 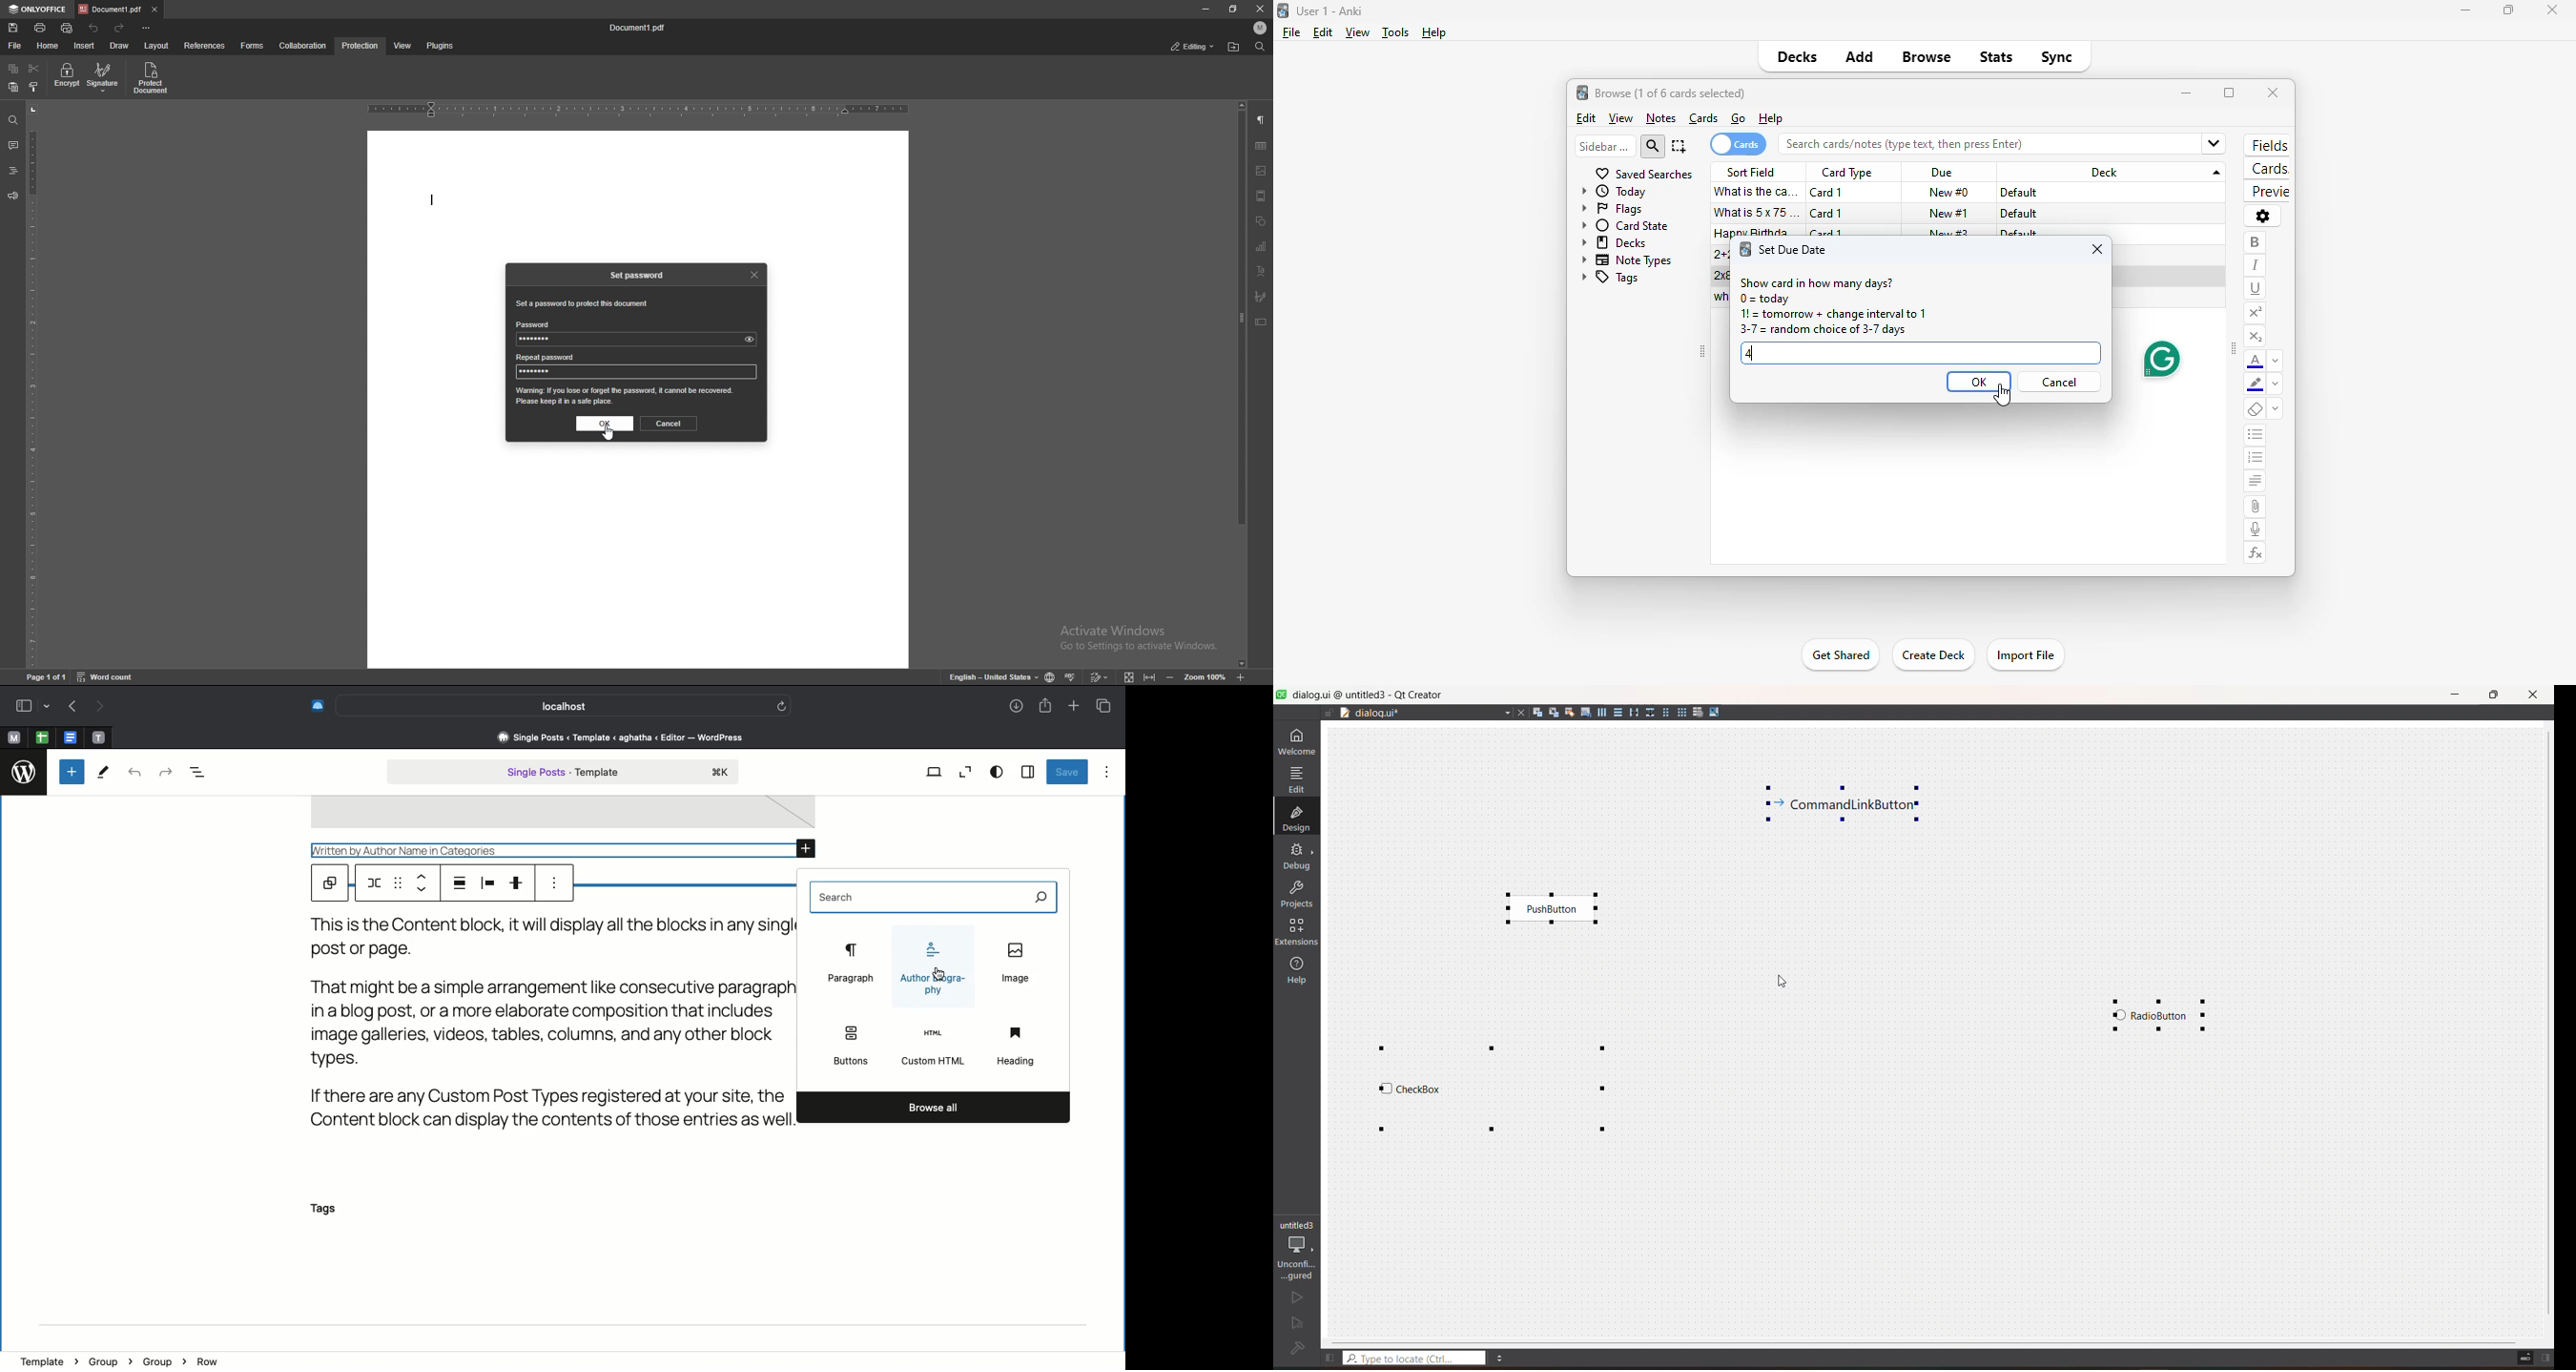 I want to click on search, so click(x=1654, y=146).